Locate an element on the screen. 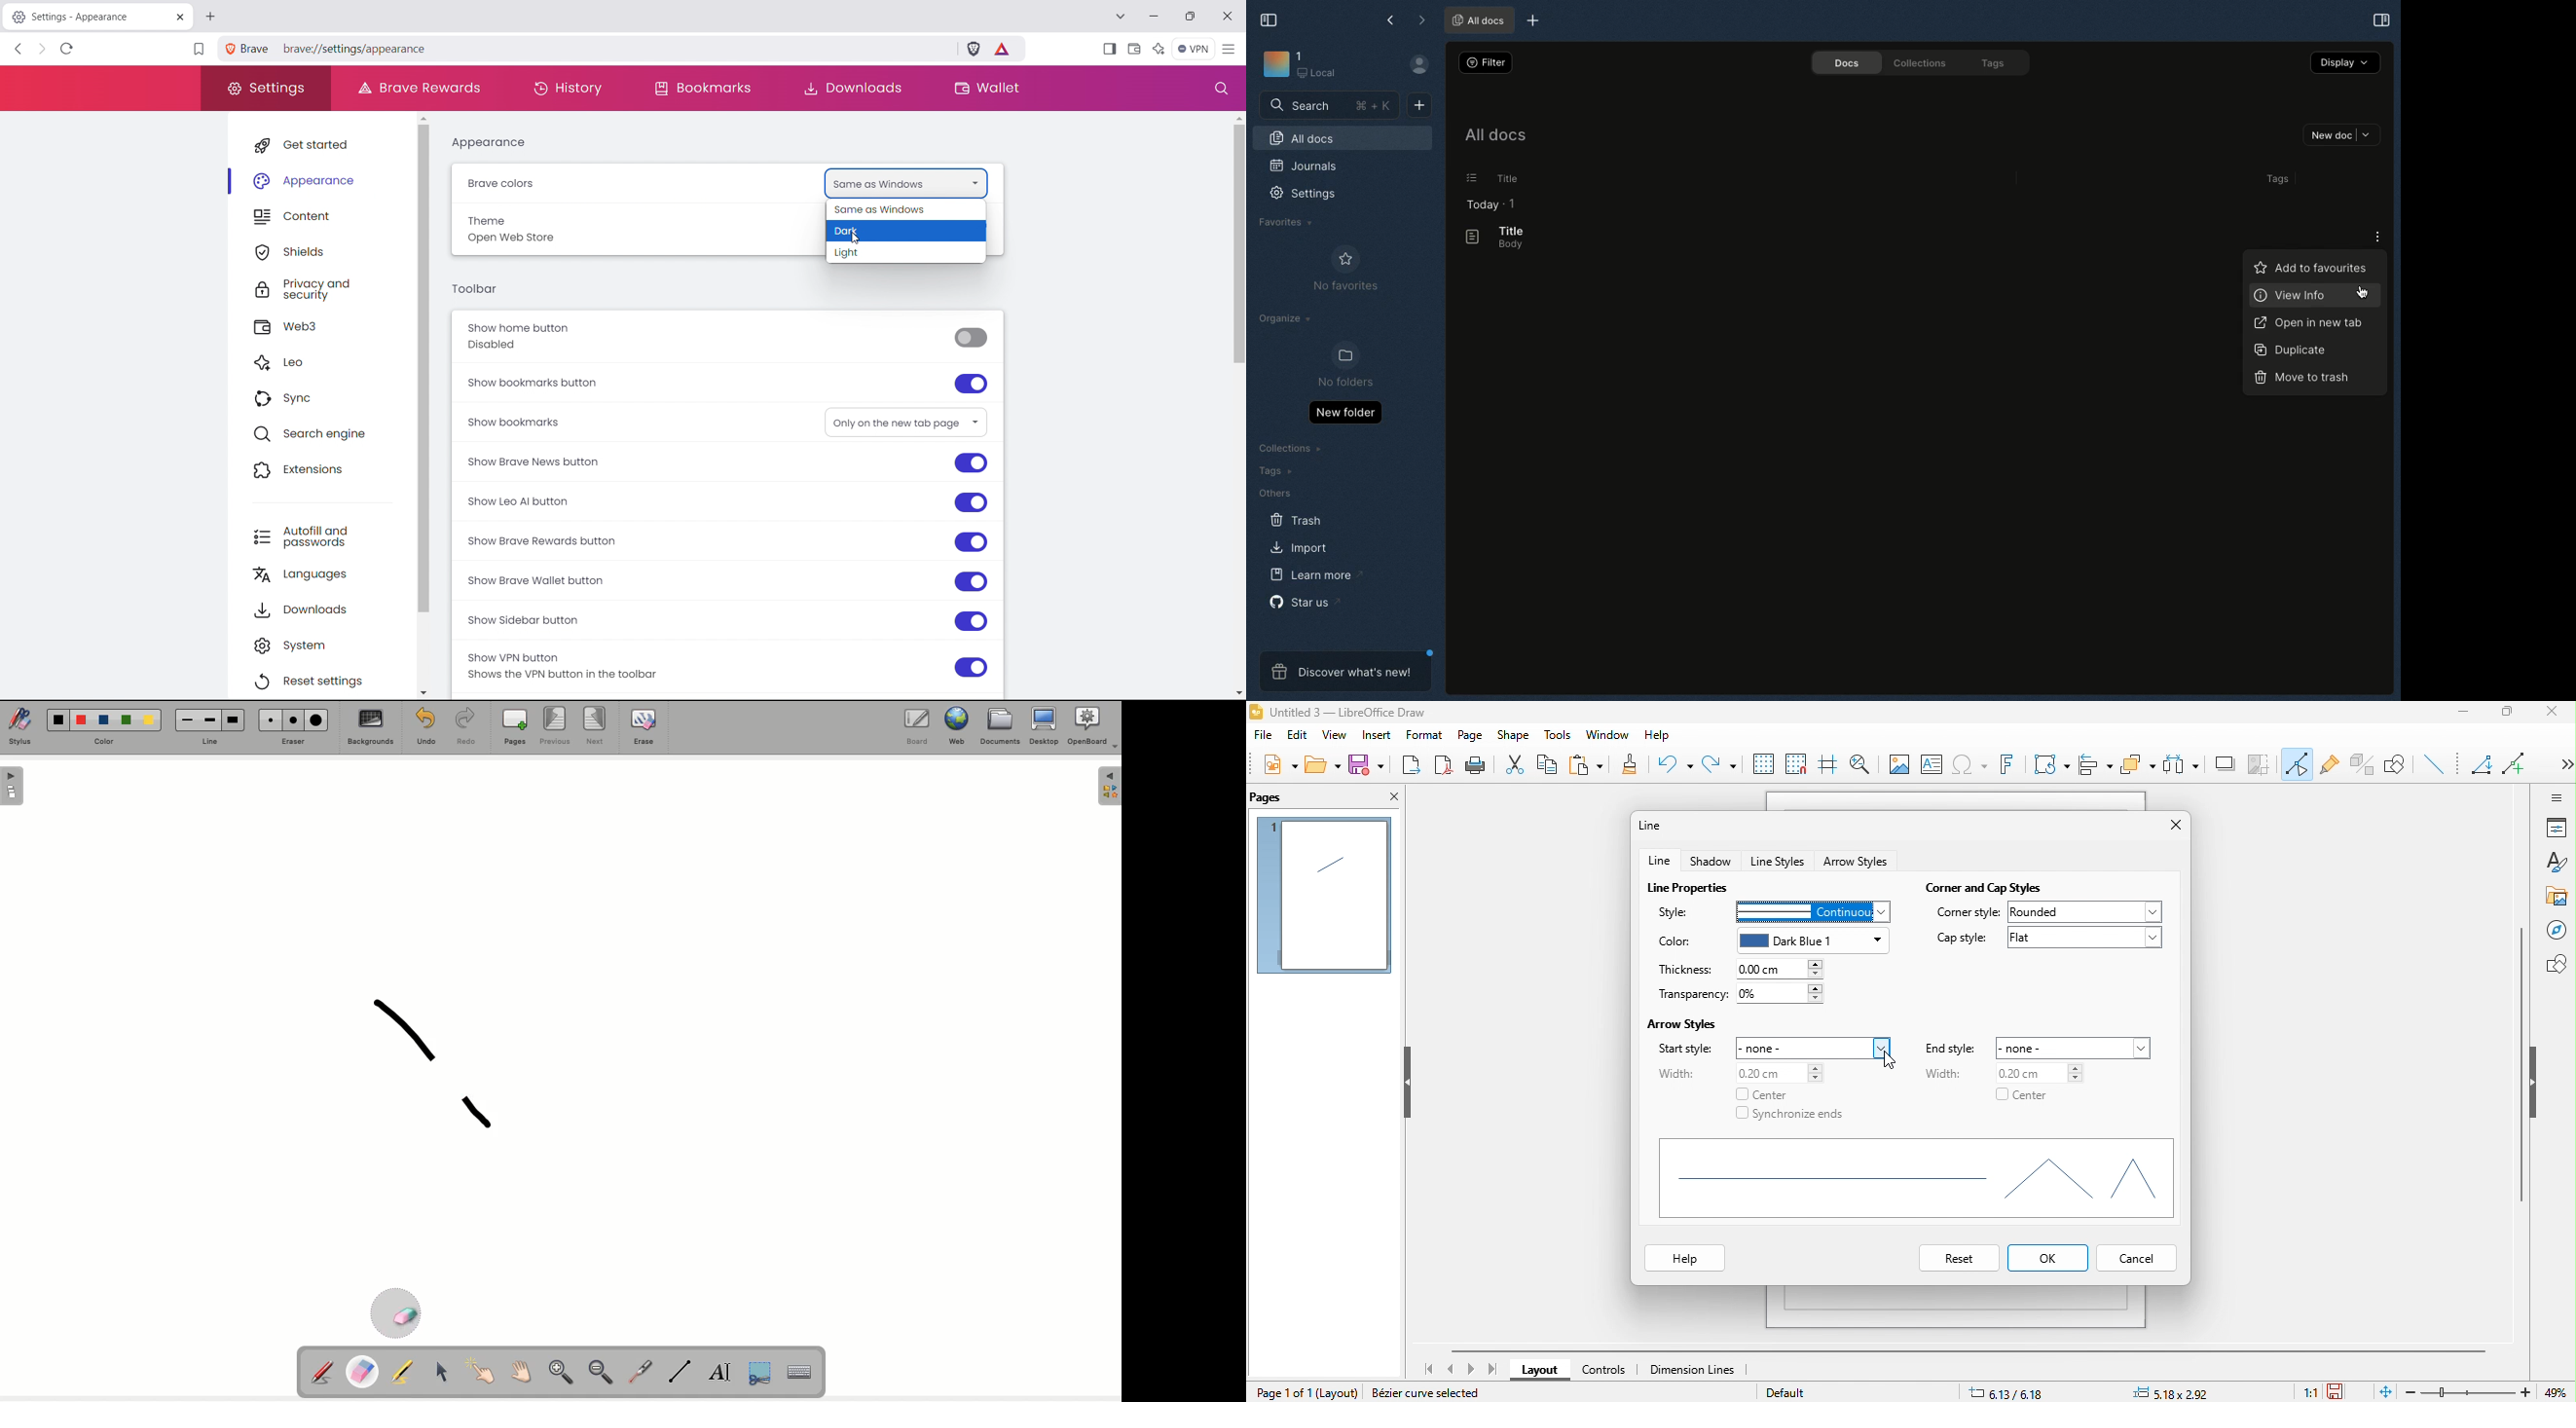 This screenshot has width=2576, height=1428. 0.20 cm is located at coordinates (2031, 1072).